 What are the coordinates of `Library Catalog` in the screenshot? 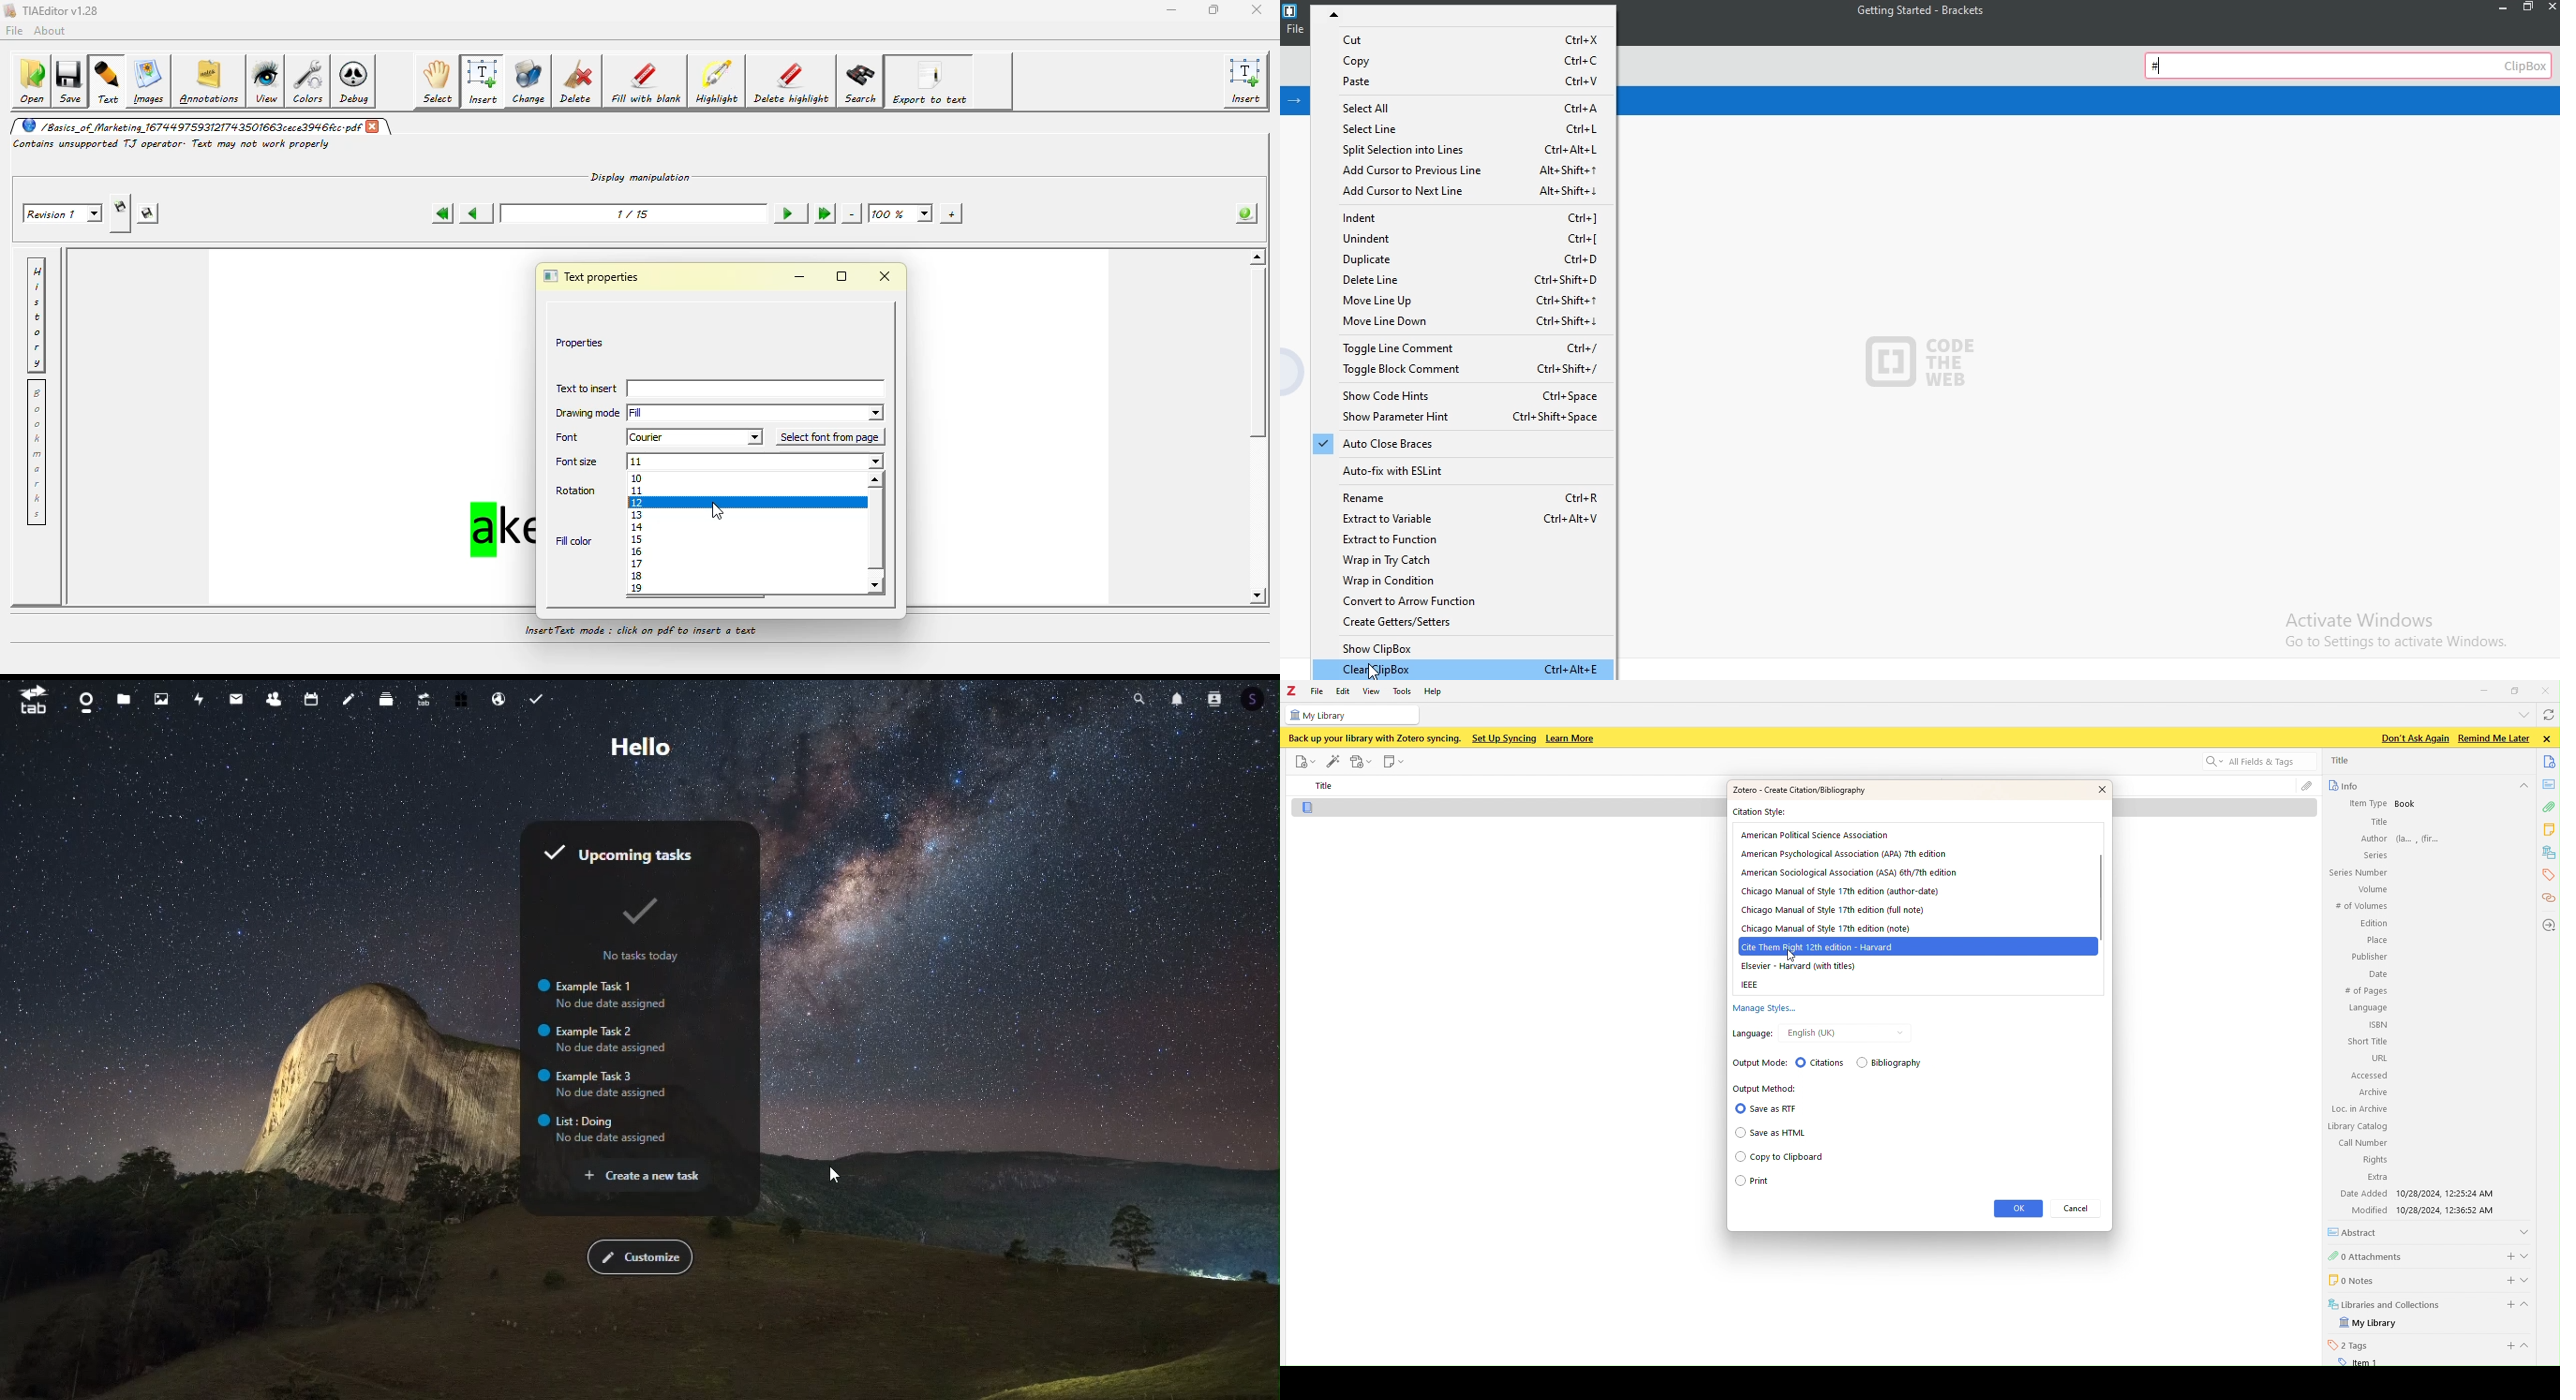 It's located at (2358, 1126).